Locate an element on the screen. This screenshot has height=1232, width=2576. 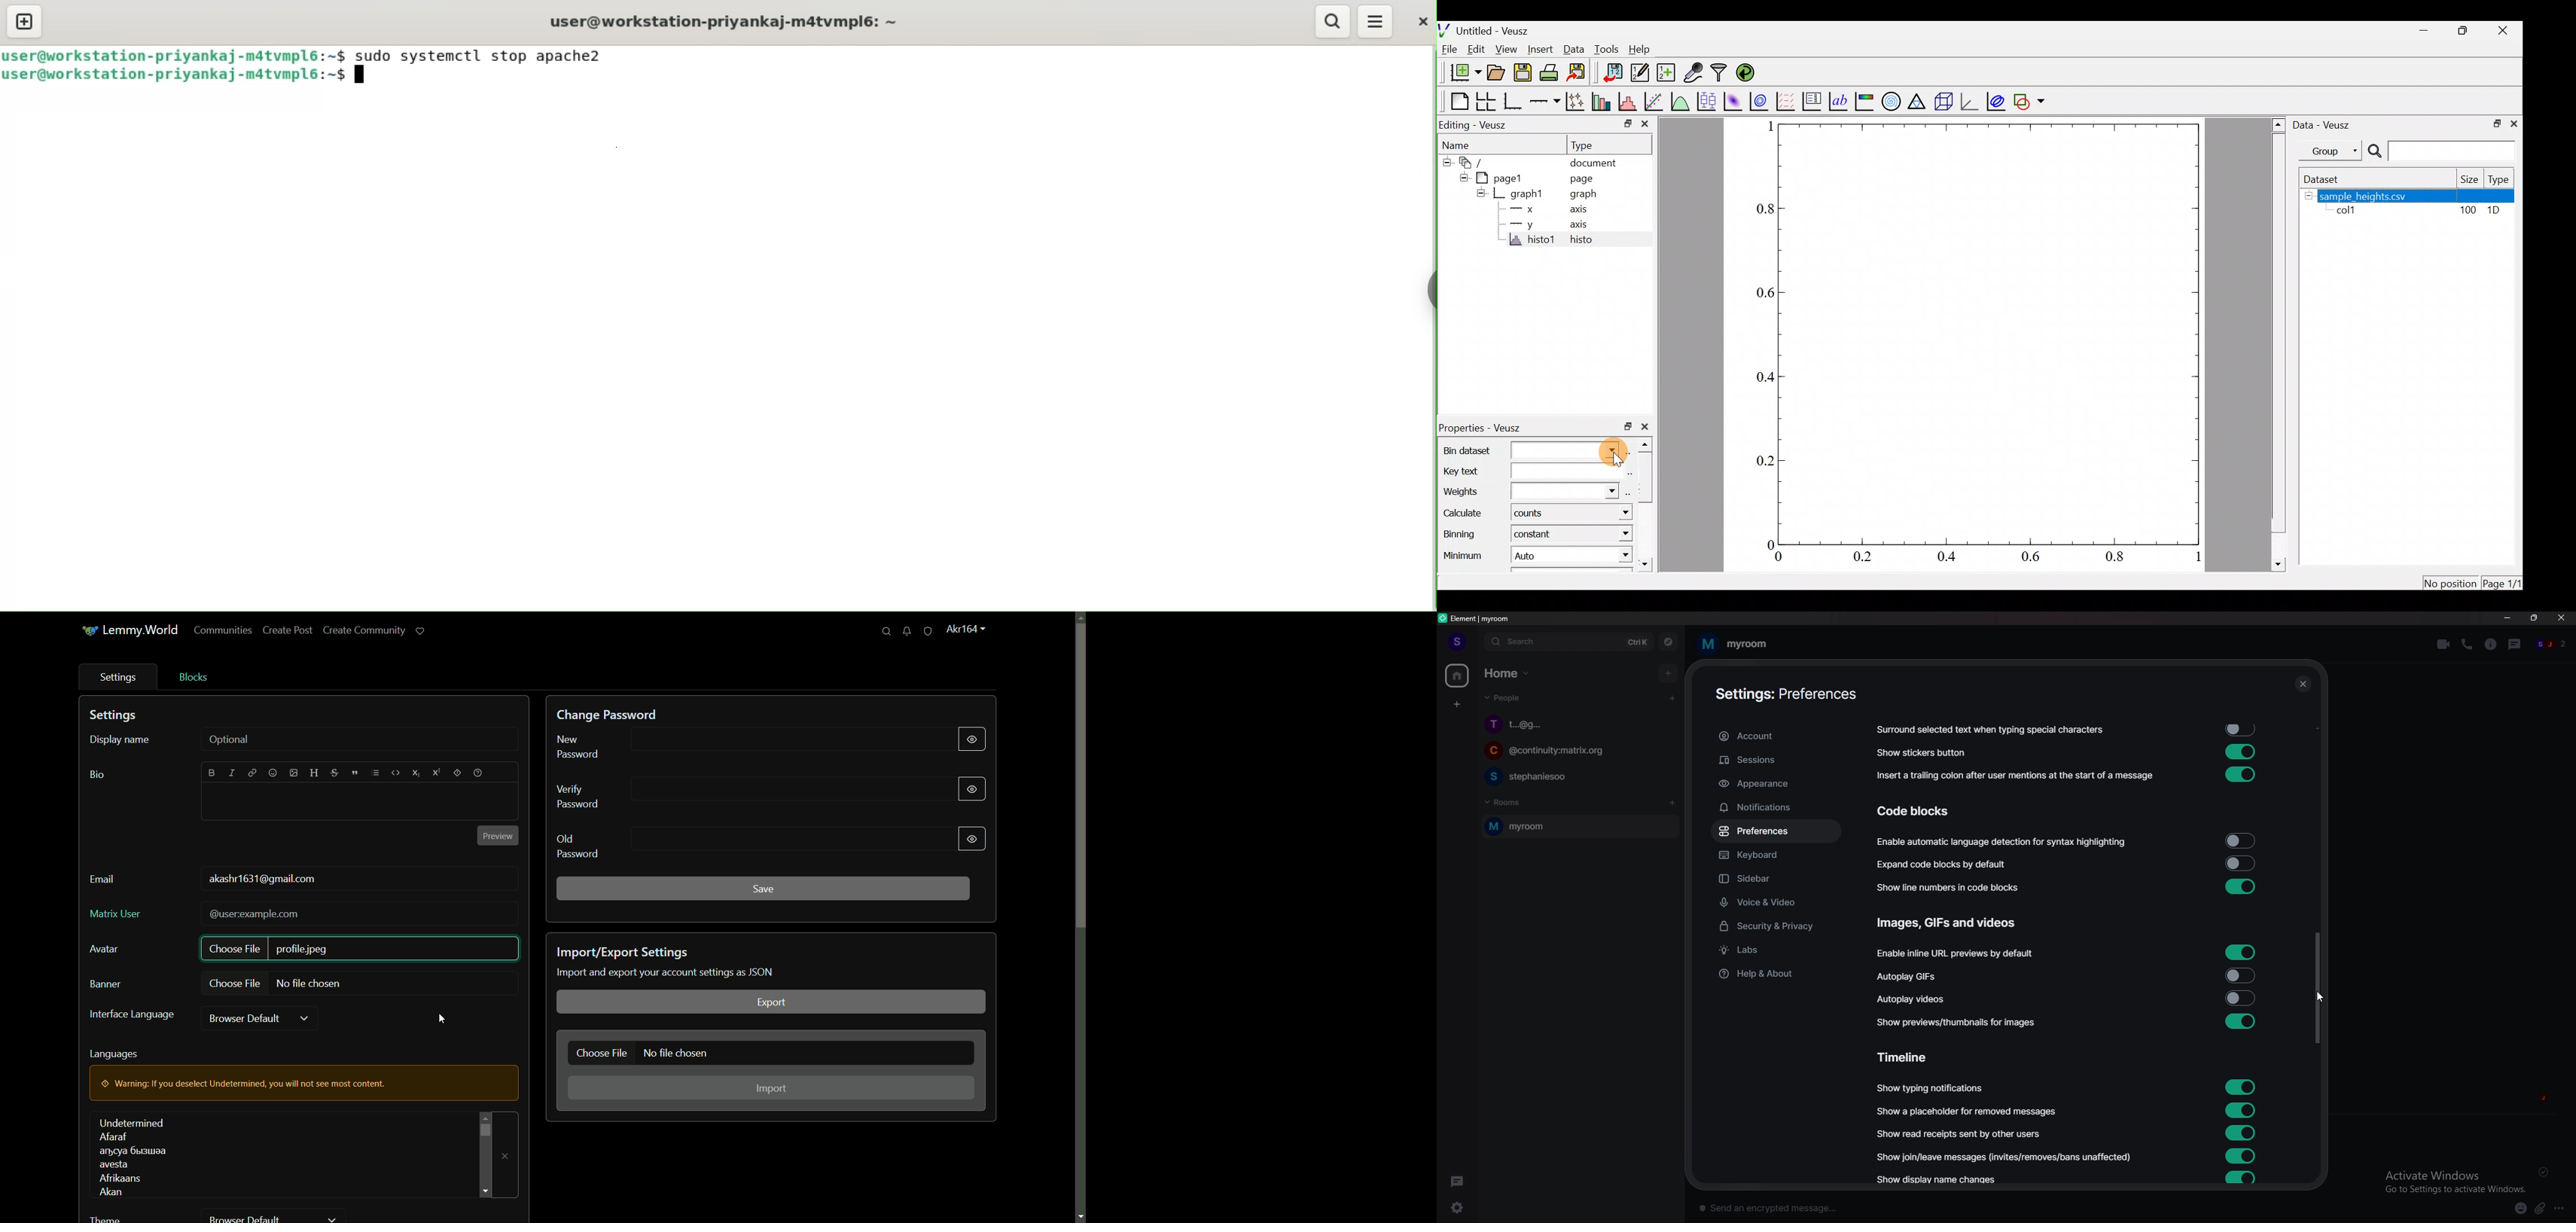
toggle is located at coordinates (2239, 863).